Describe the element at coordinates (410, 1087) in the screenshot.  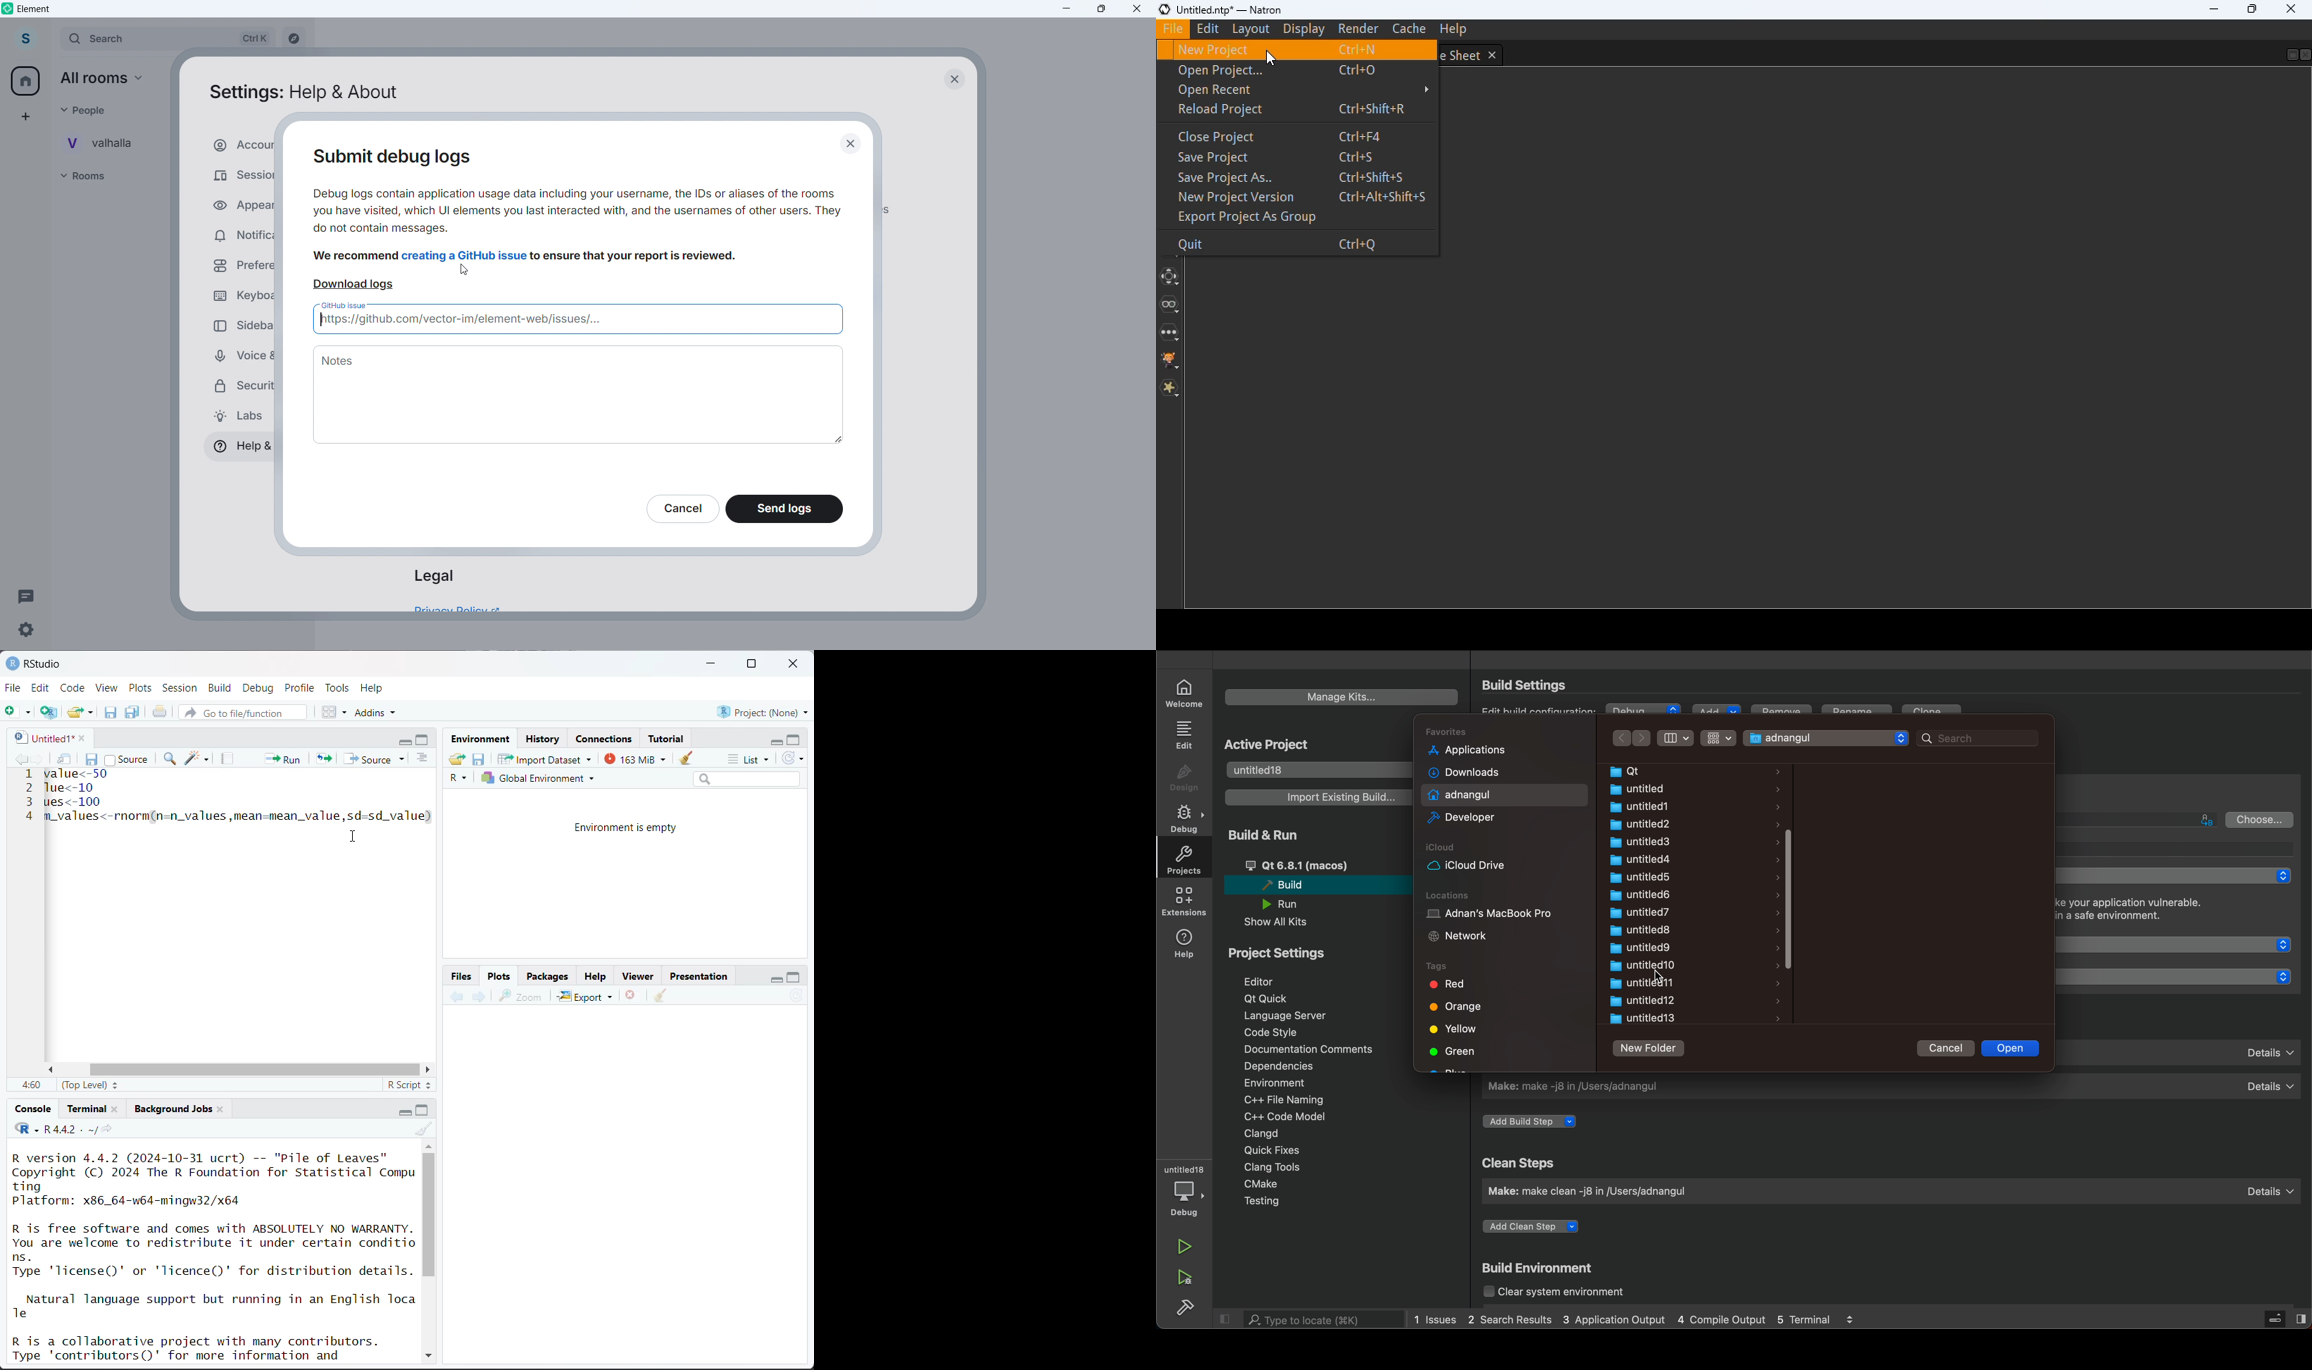
I see `R script` at that location.